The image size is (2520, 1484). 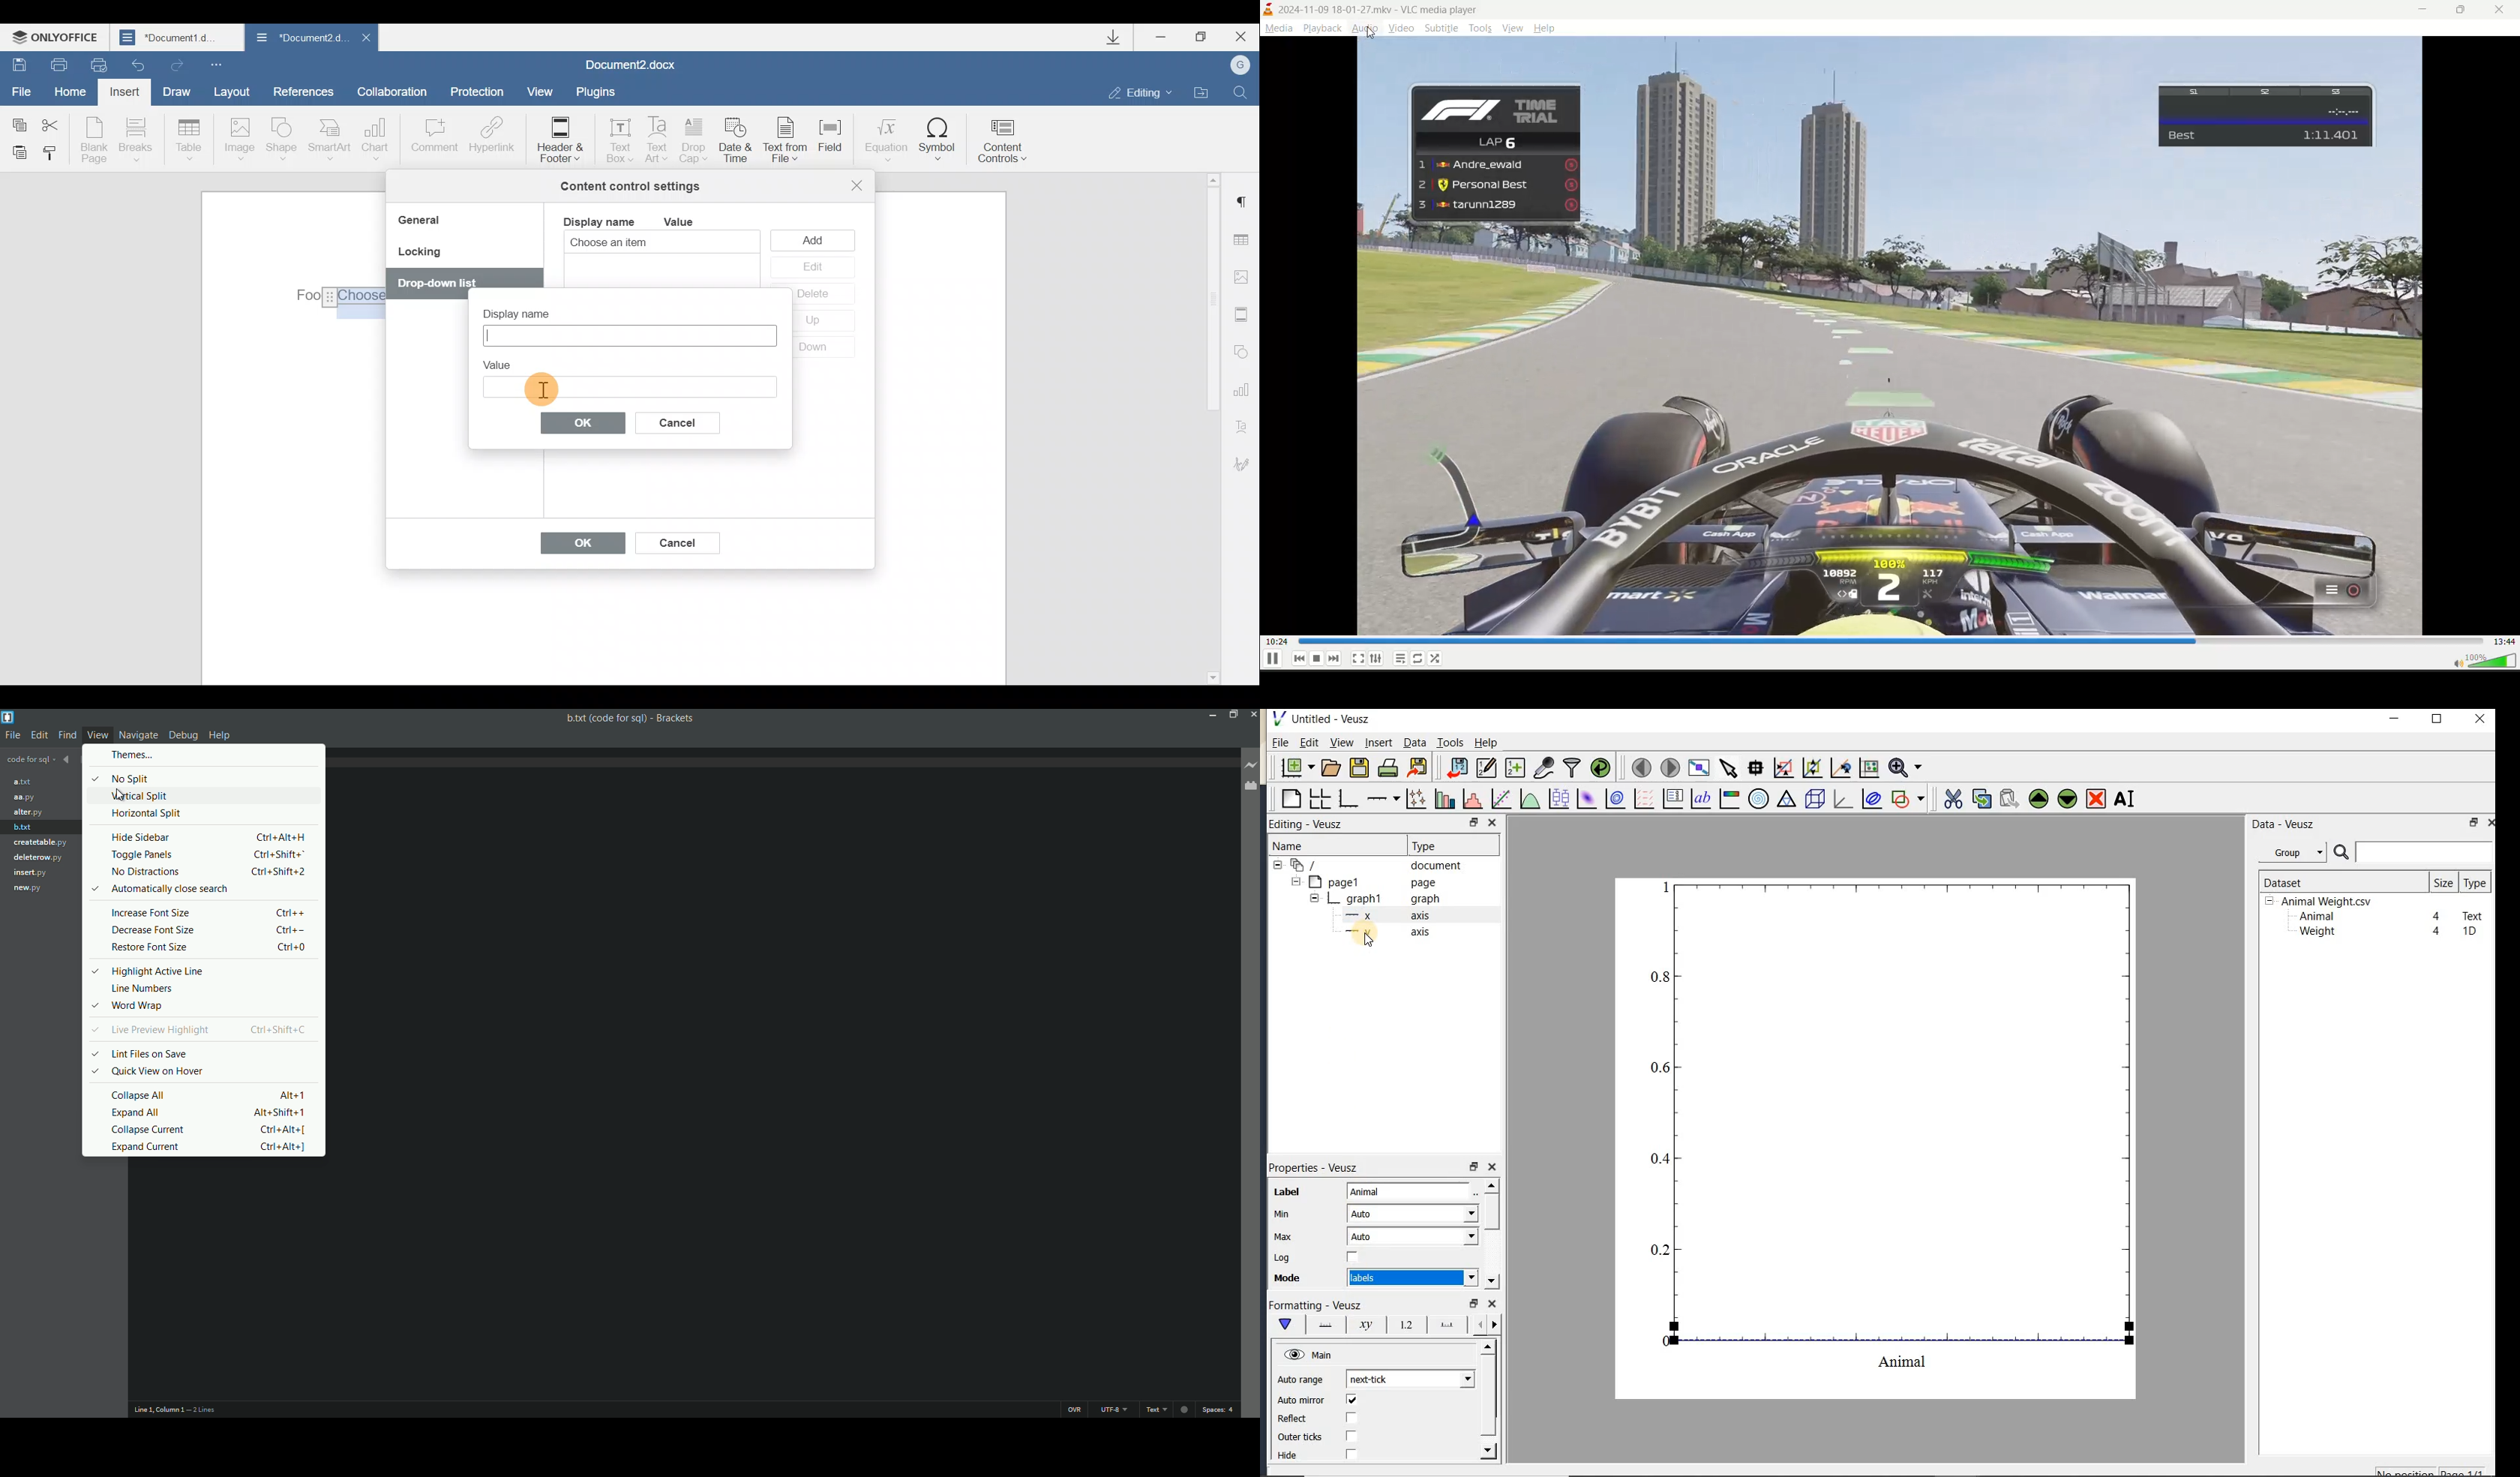 I want to click on preview, so click(x=2286, y=202).